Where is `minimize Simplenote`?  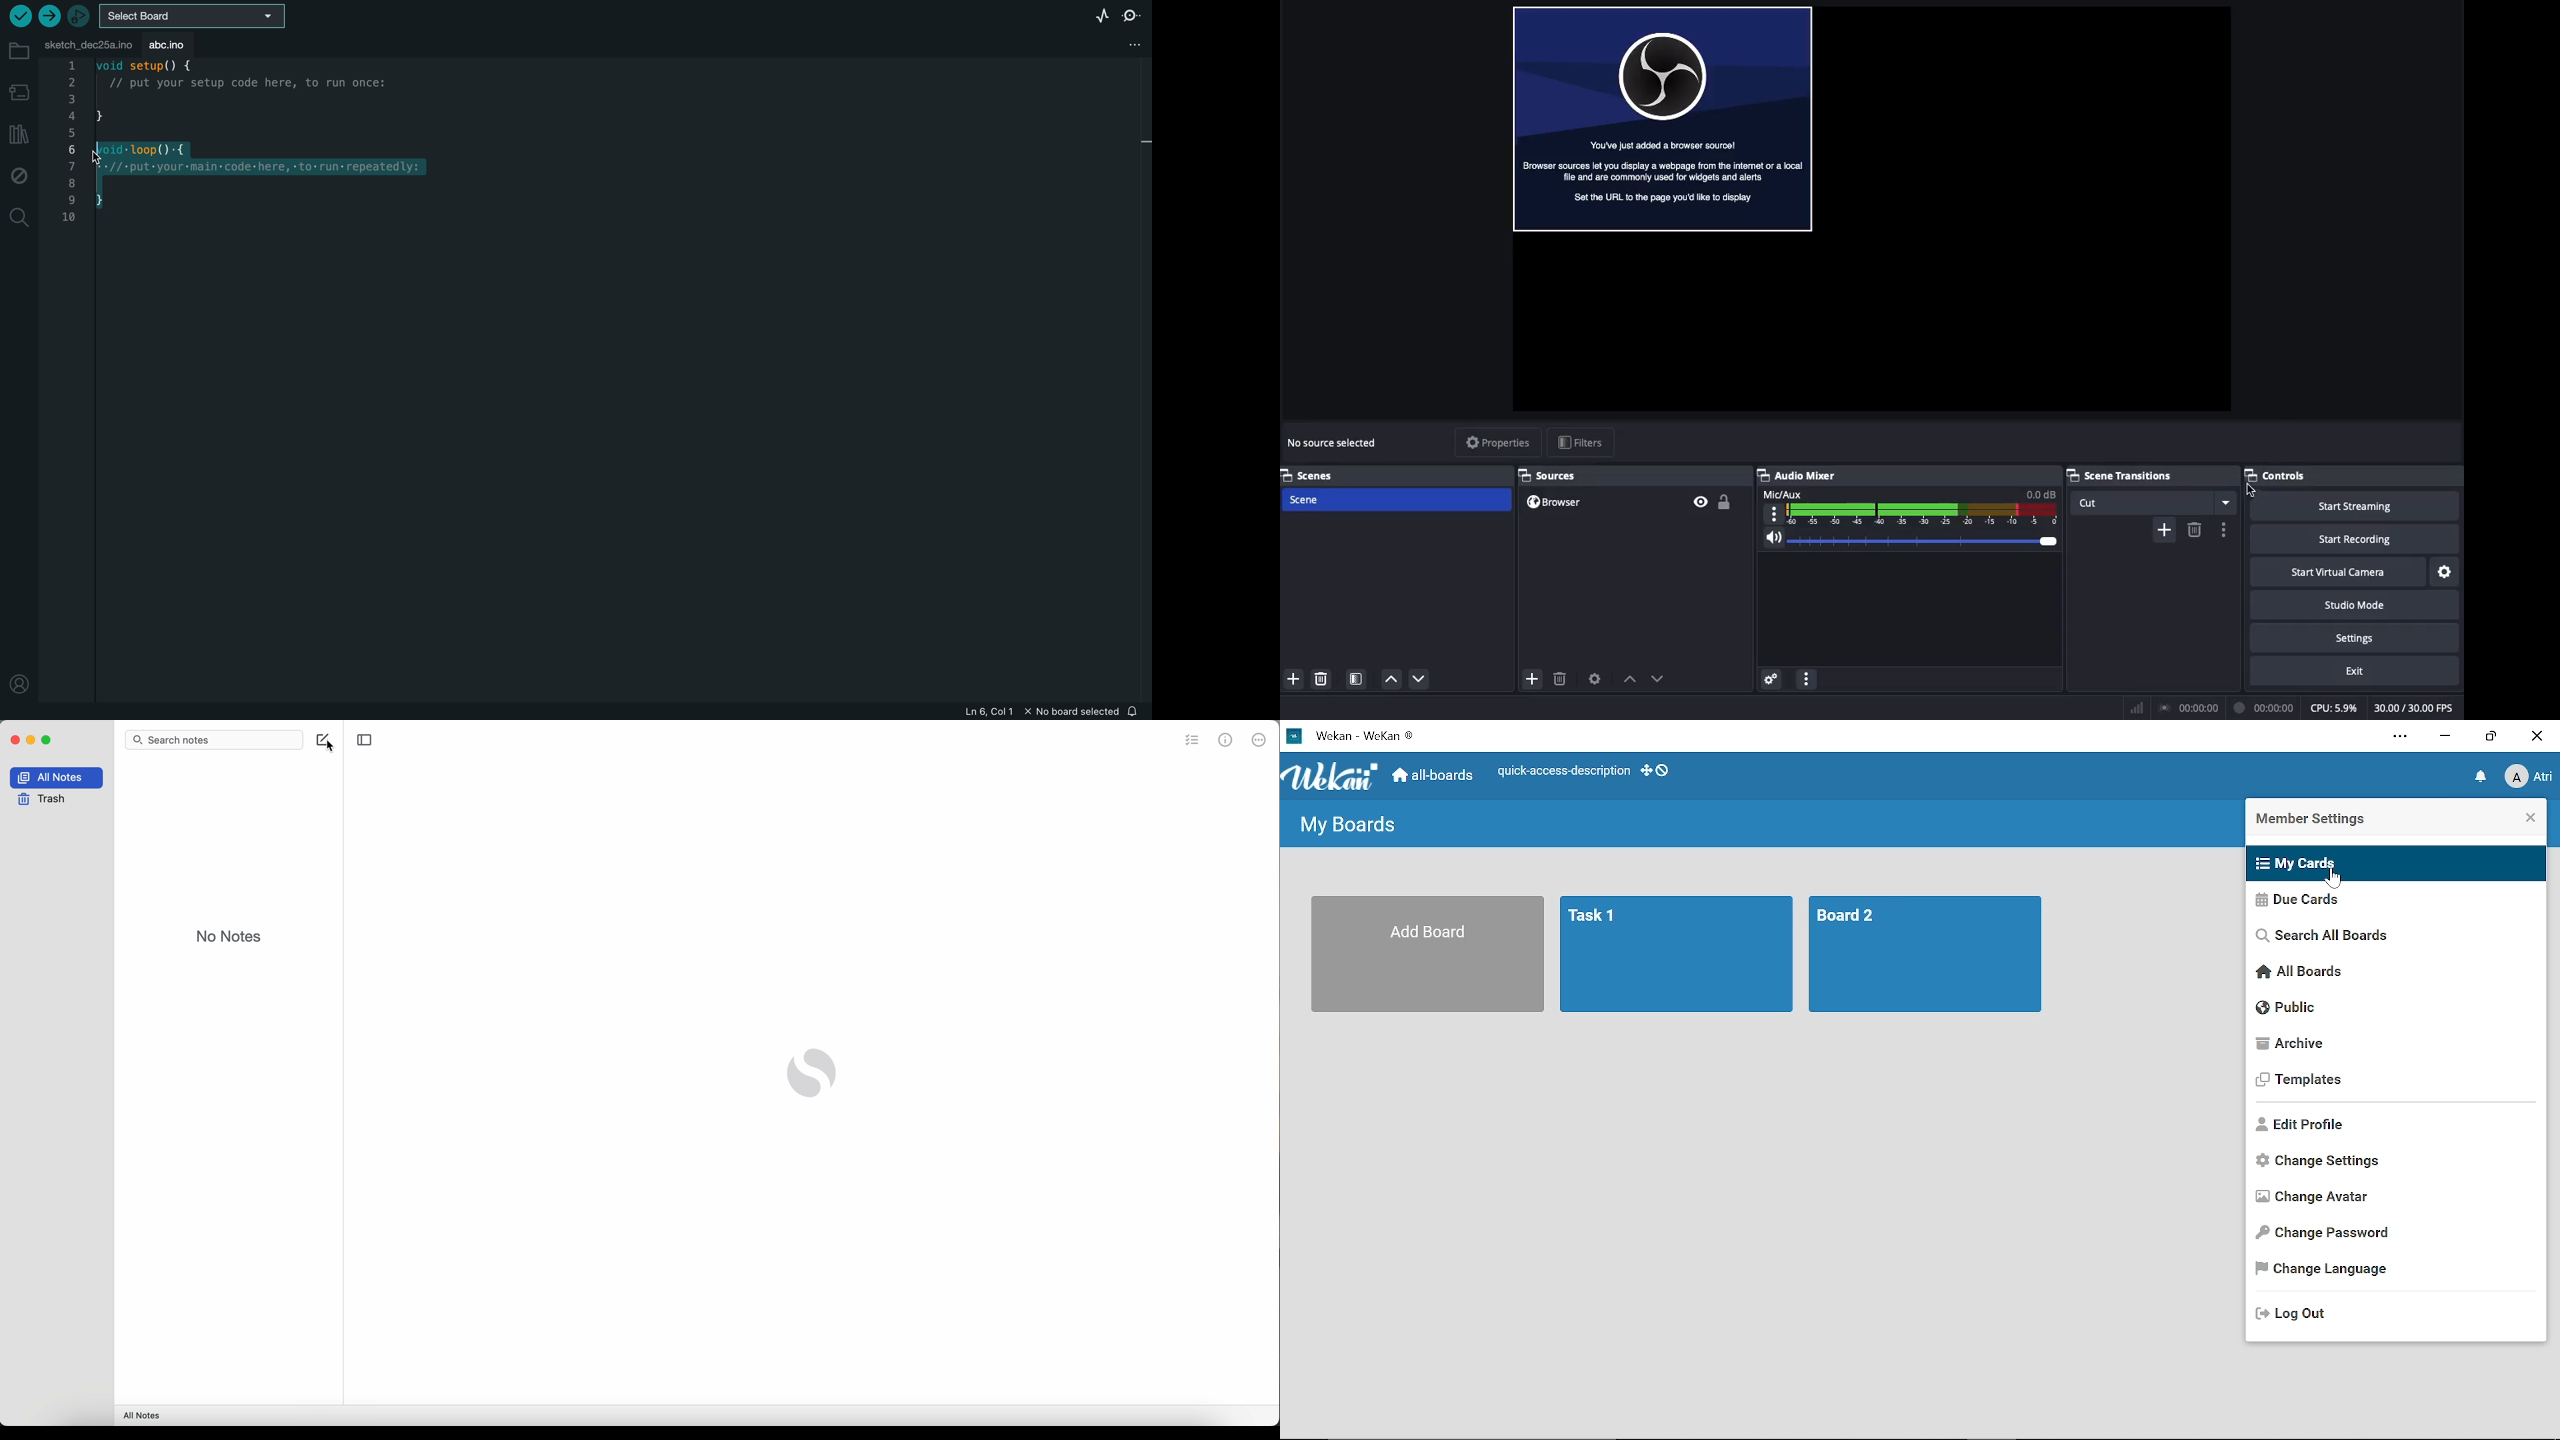 minimize Simplenote is located at coordinates (33, 740).